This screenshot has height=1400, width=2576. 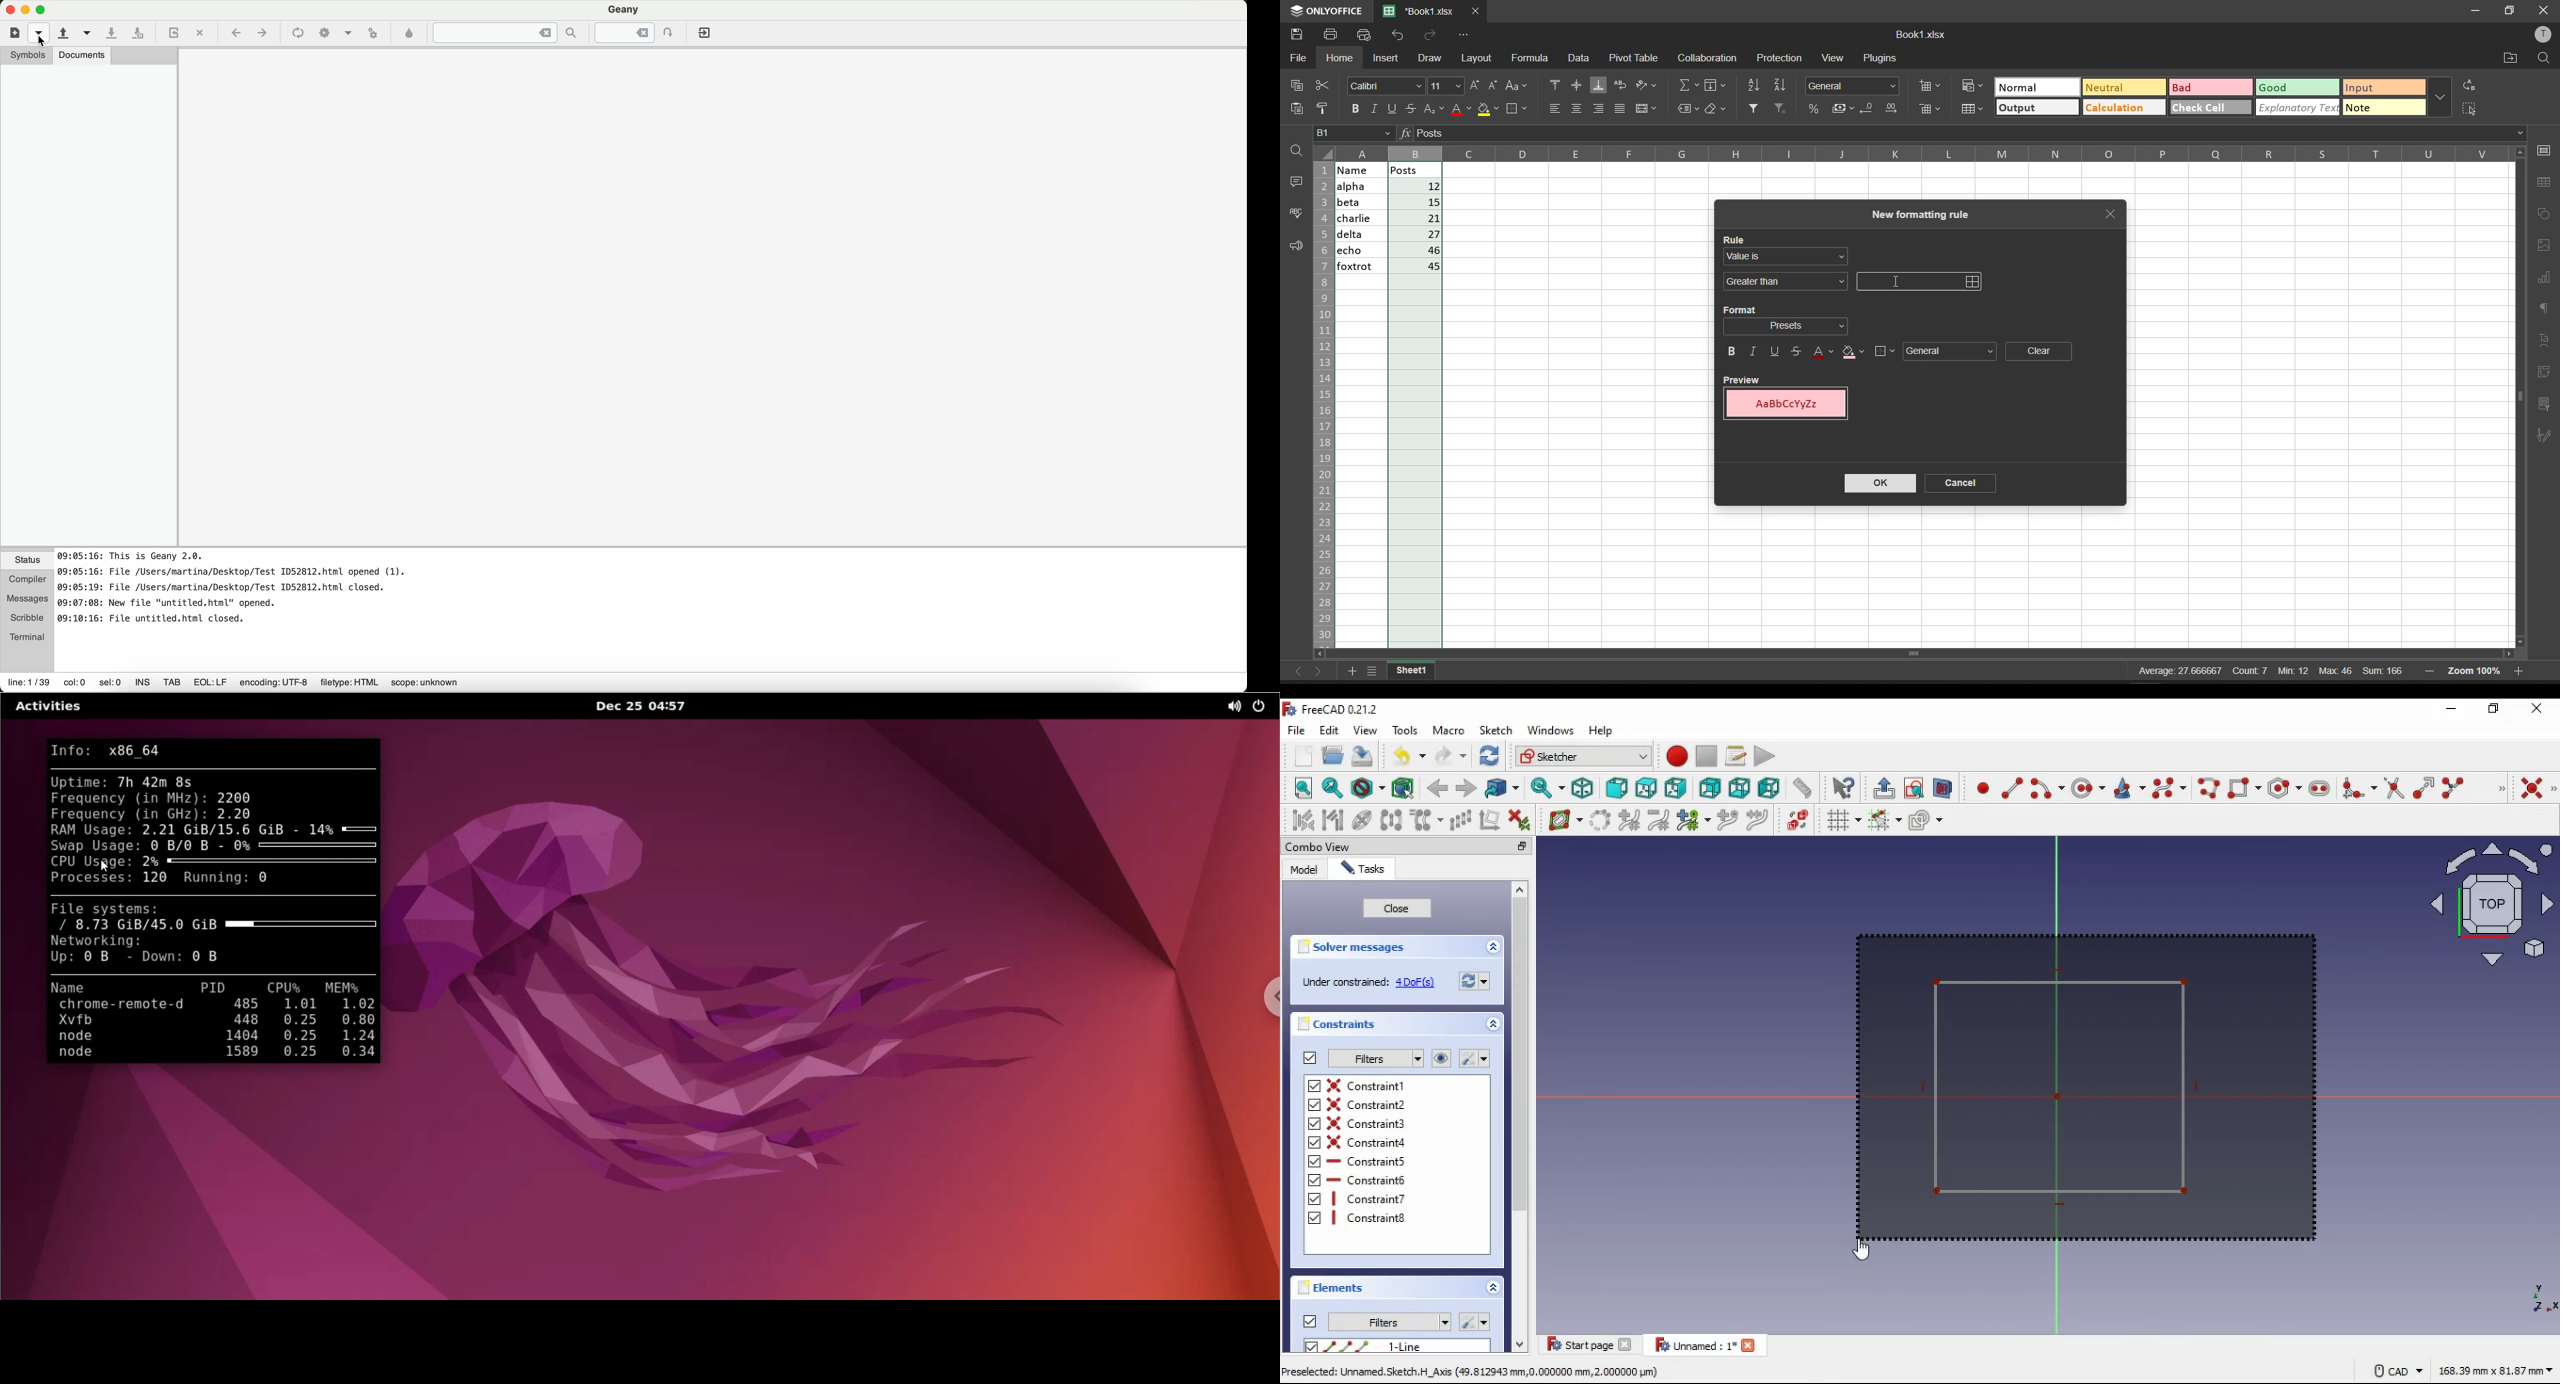 What do you see at coordinates (1466, 789) in the screenshot?
I see `forward` at bounding box center [1466, 789].